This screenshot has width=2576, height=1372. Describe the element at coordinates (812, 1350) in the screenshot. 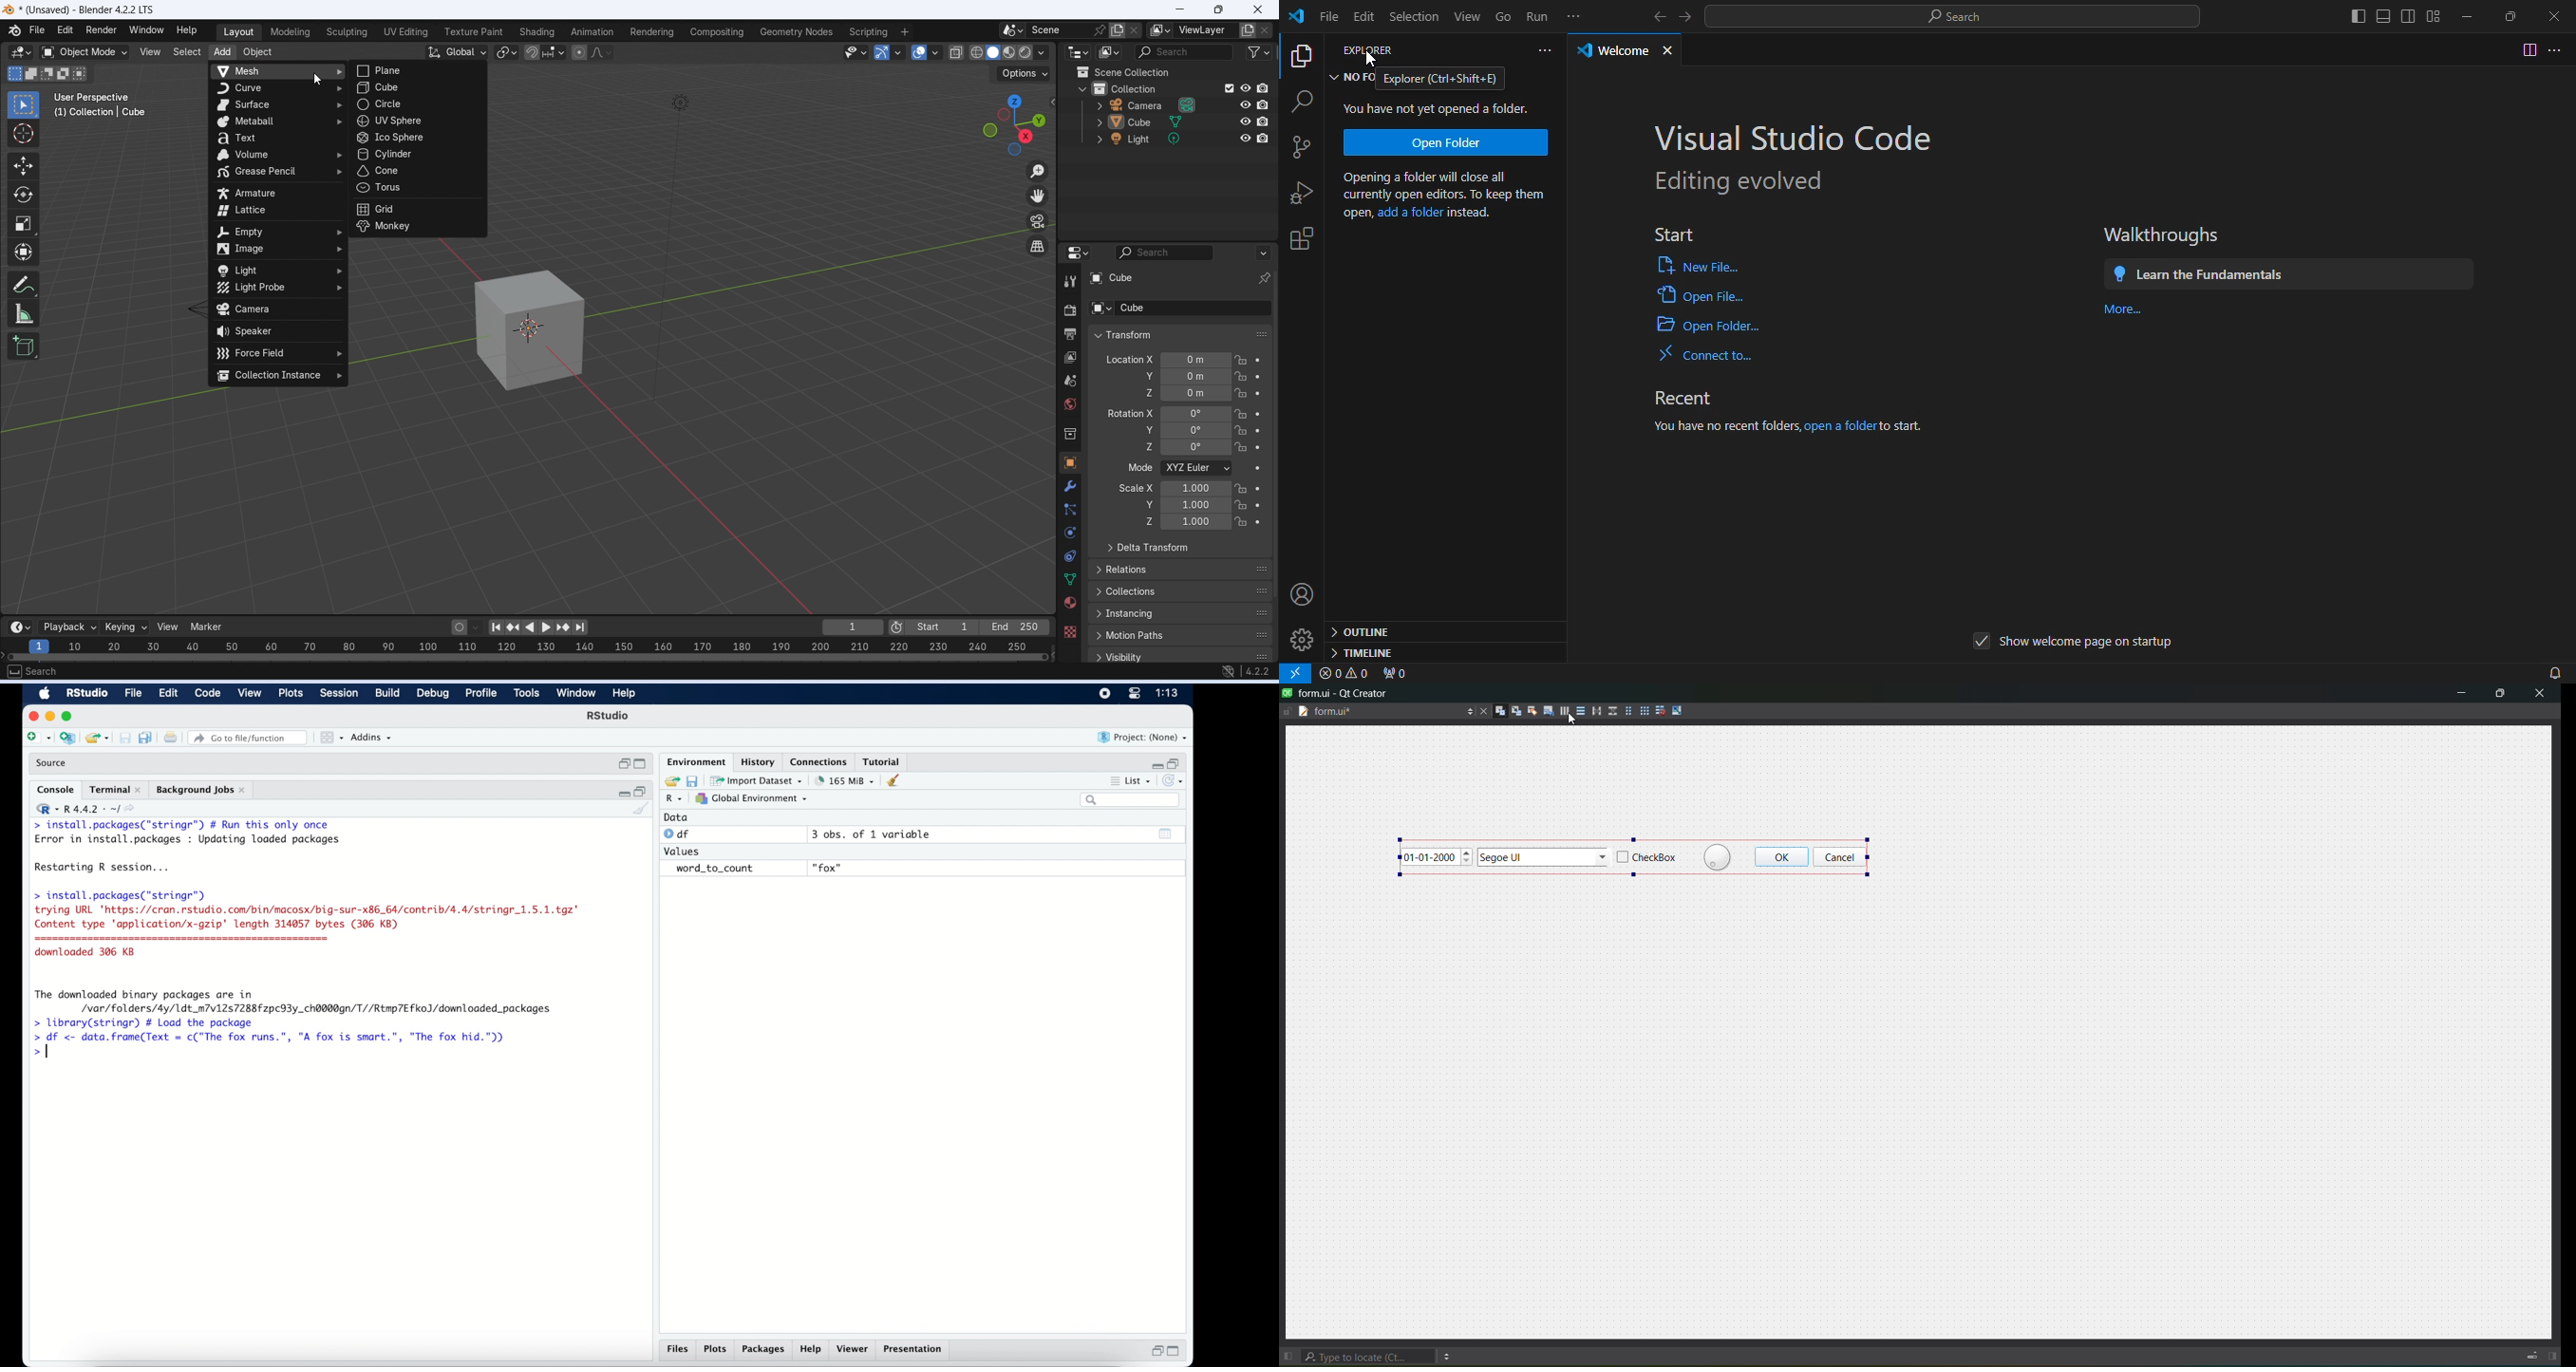

I see `help` at that location.